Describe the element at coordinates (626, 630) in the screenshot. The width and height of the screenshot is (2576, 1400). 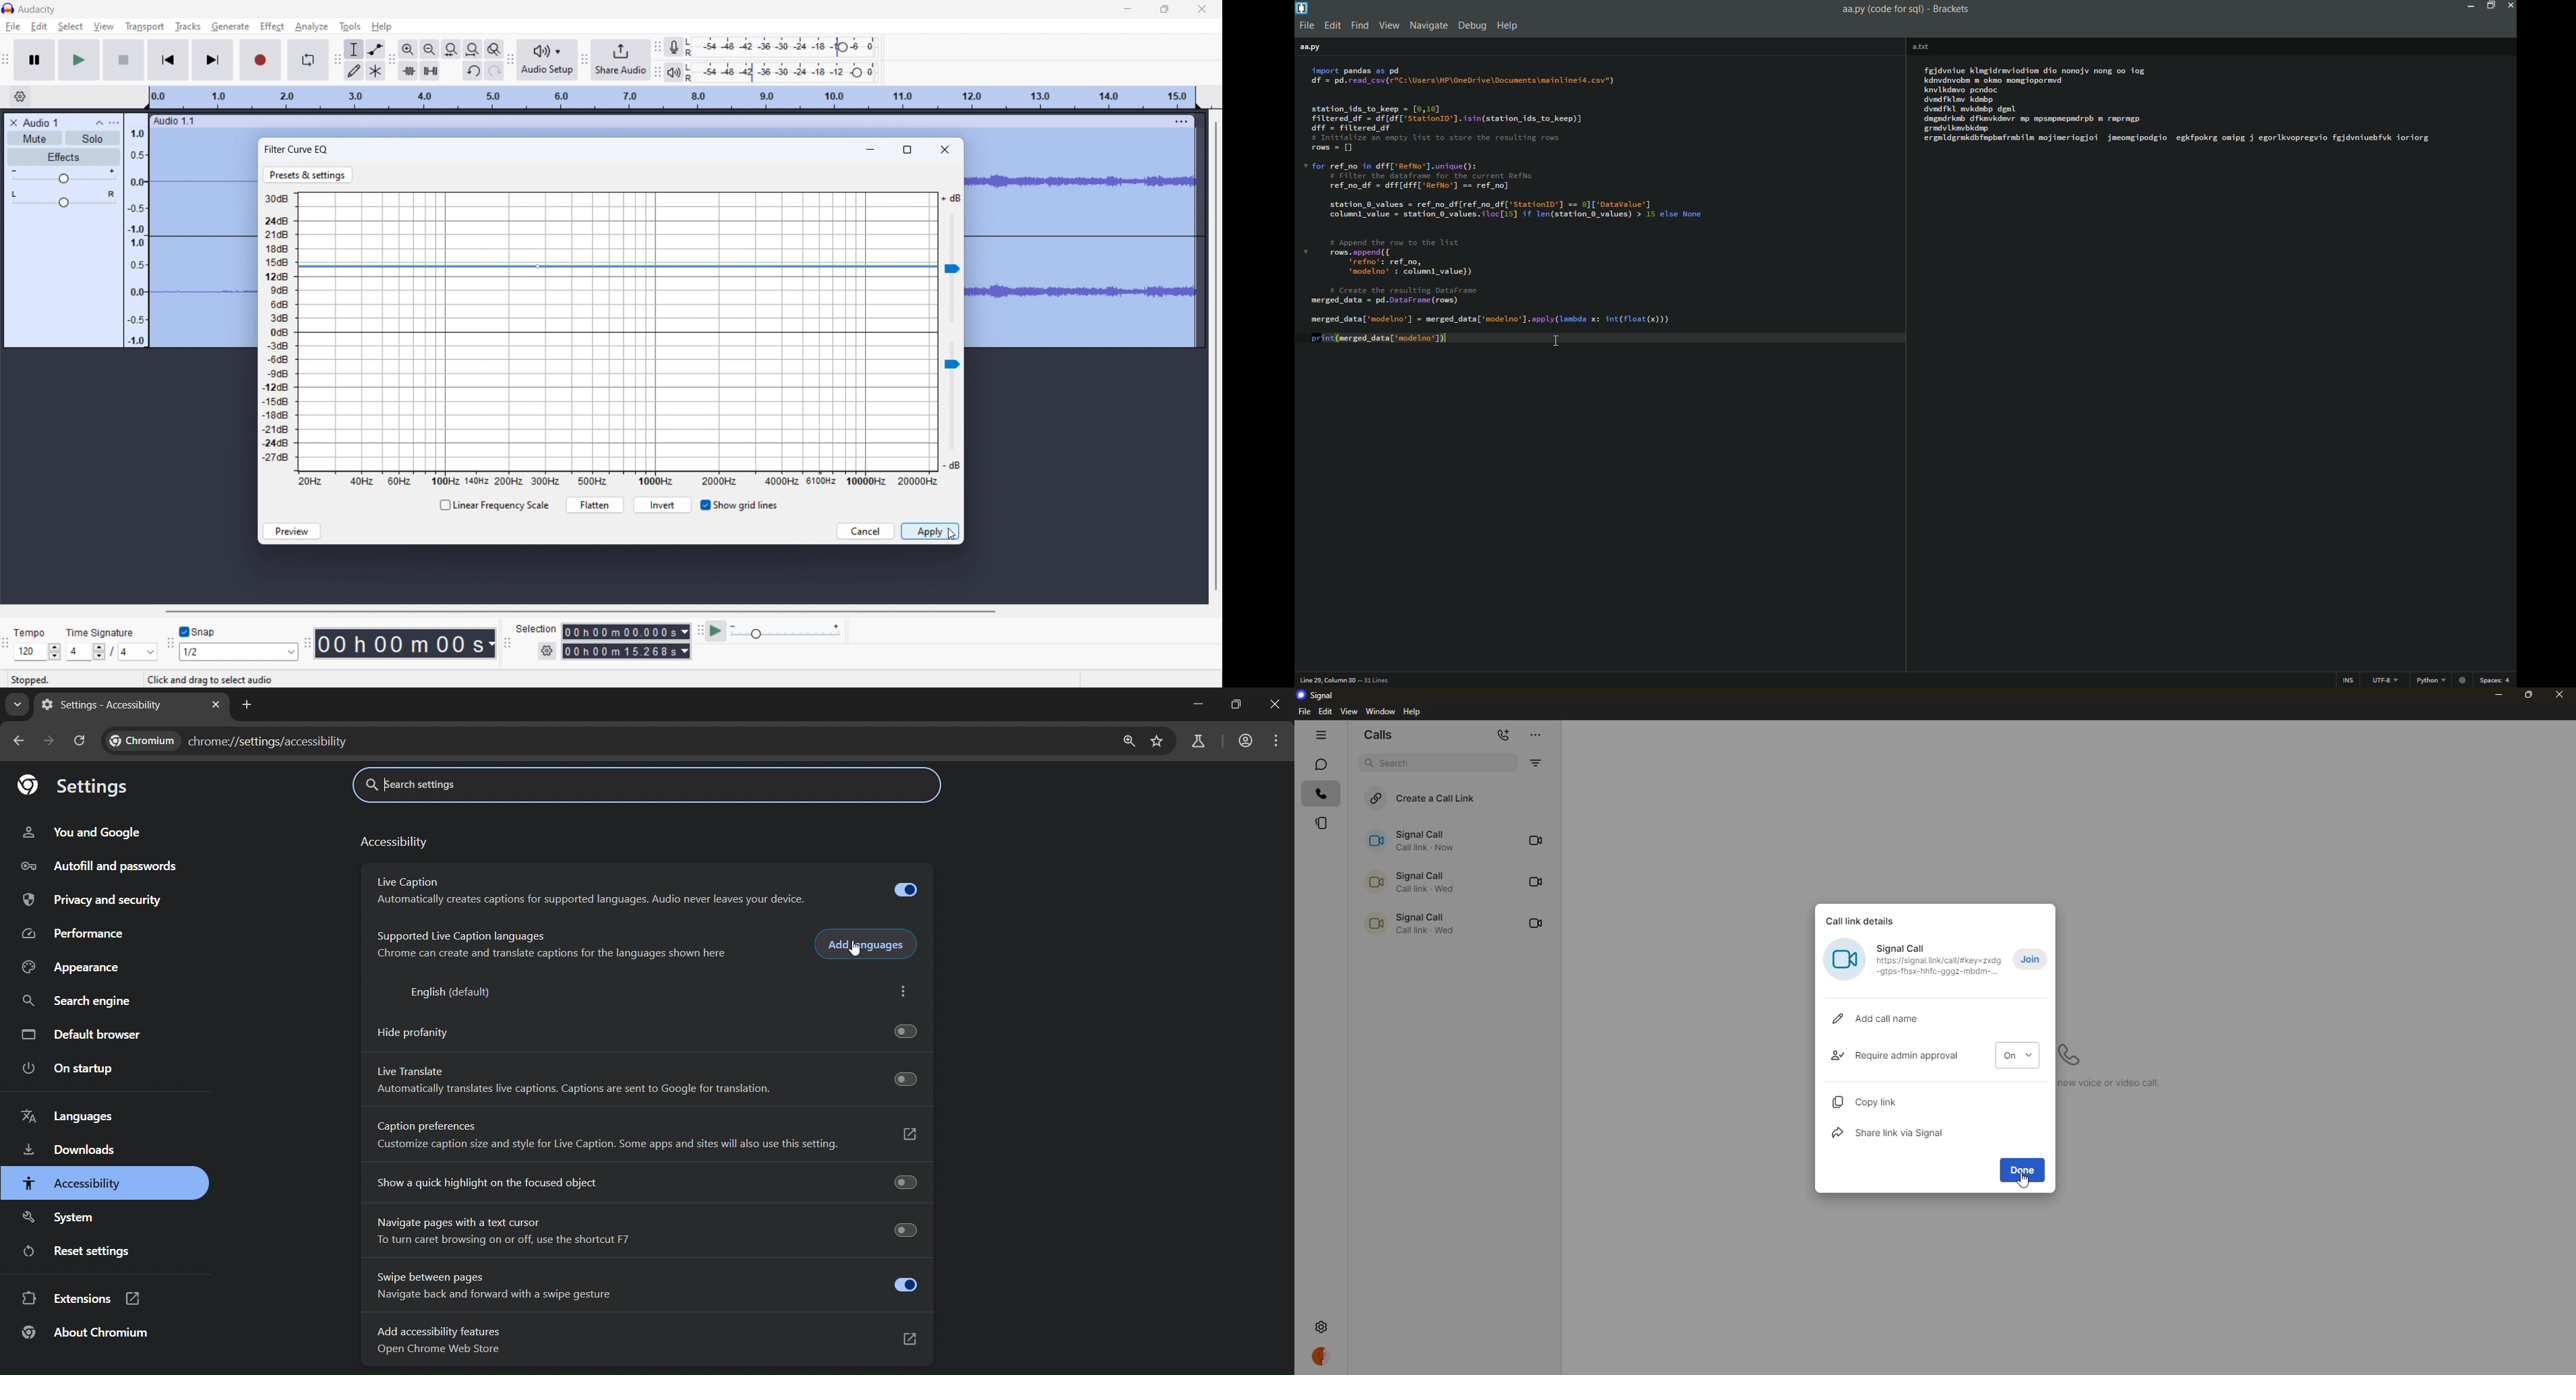
I see `00h00m00.000s (start time)` at that location.